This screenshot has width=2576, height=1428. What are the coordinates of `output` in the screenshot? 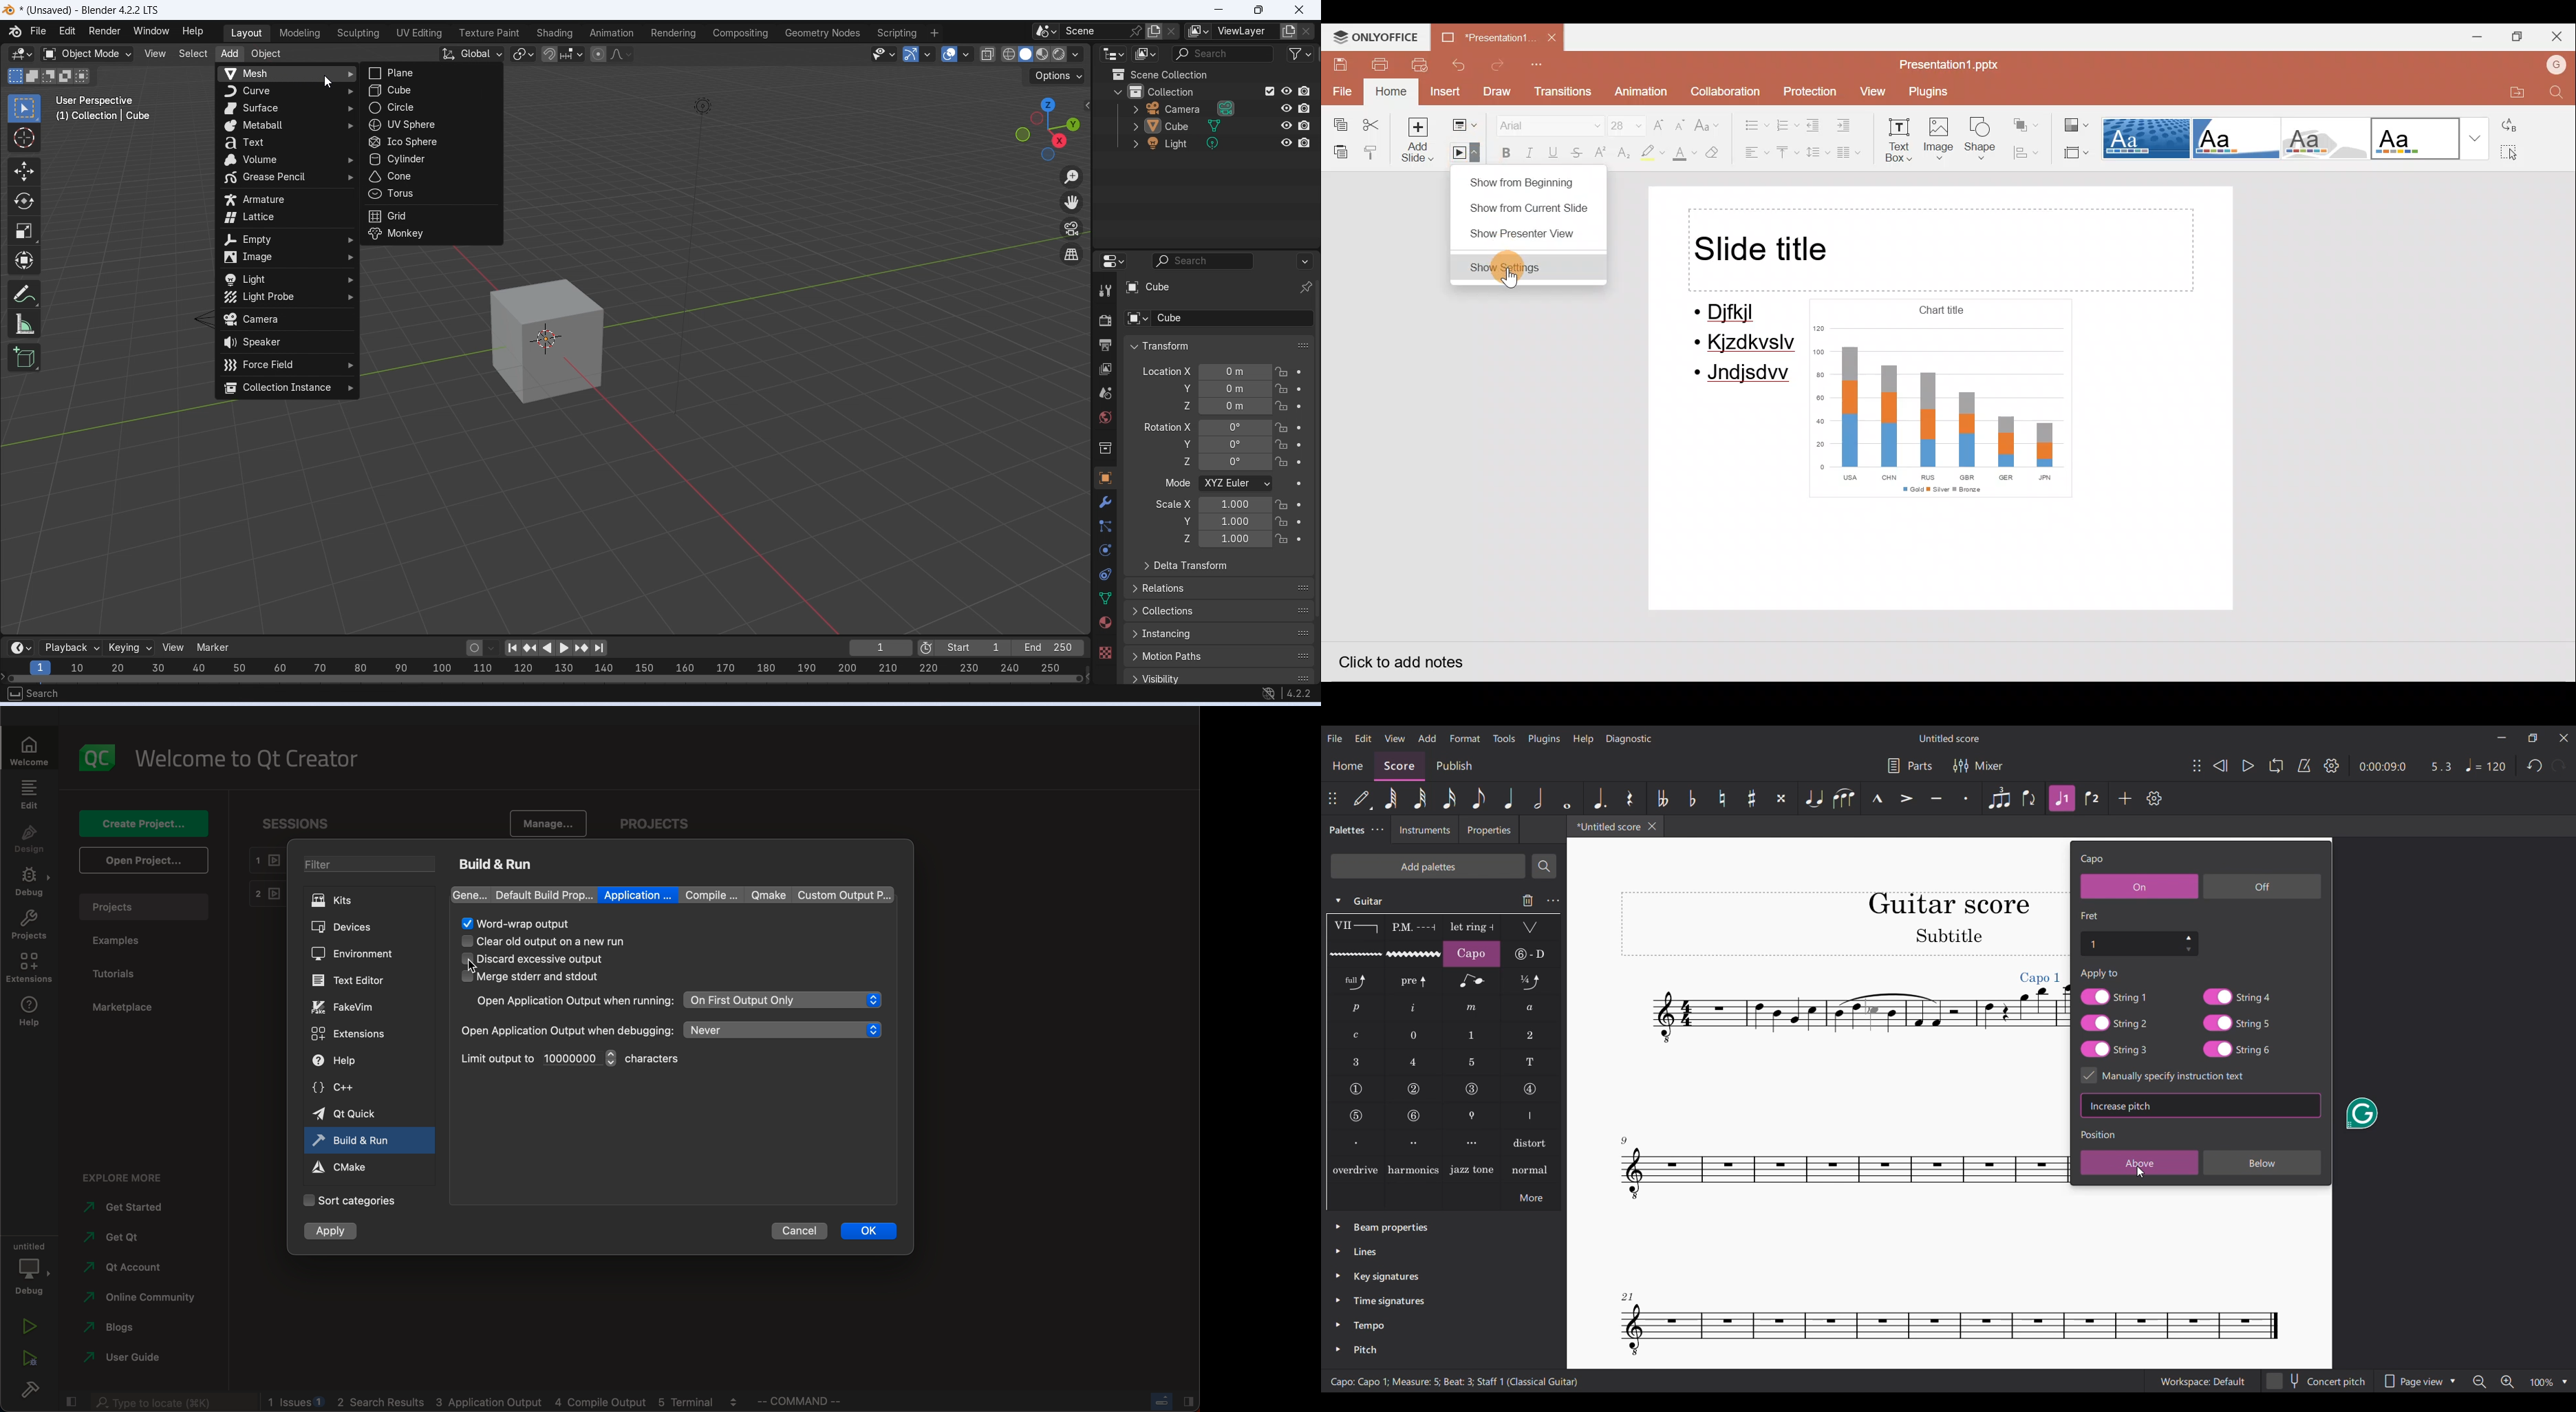 It's located at (1105, 345).